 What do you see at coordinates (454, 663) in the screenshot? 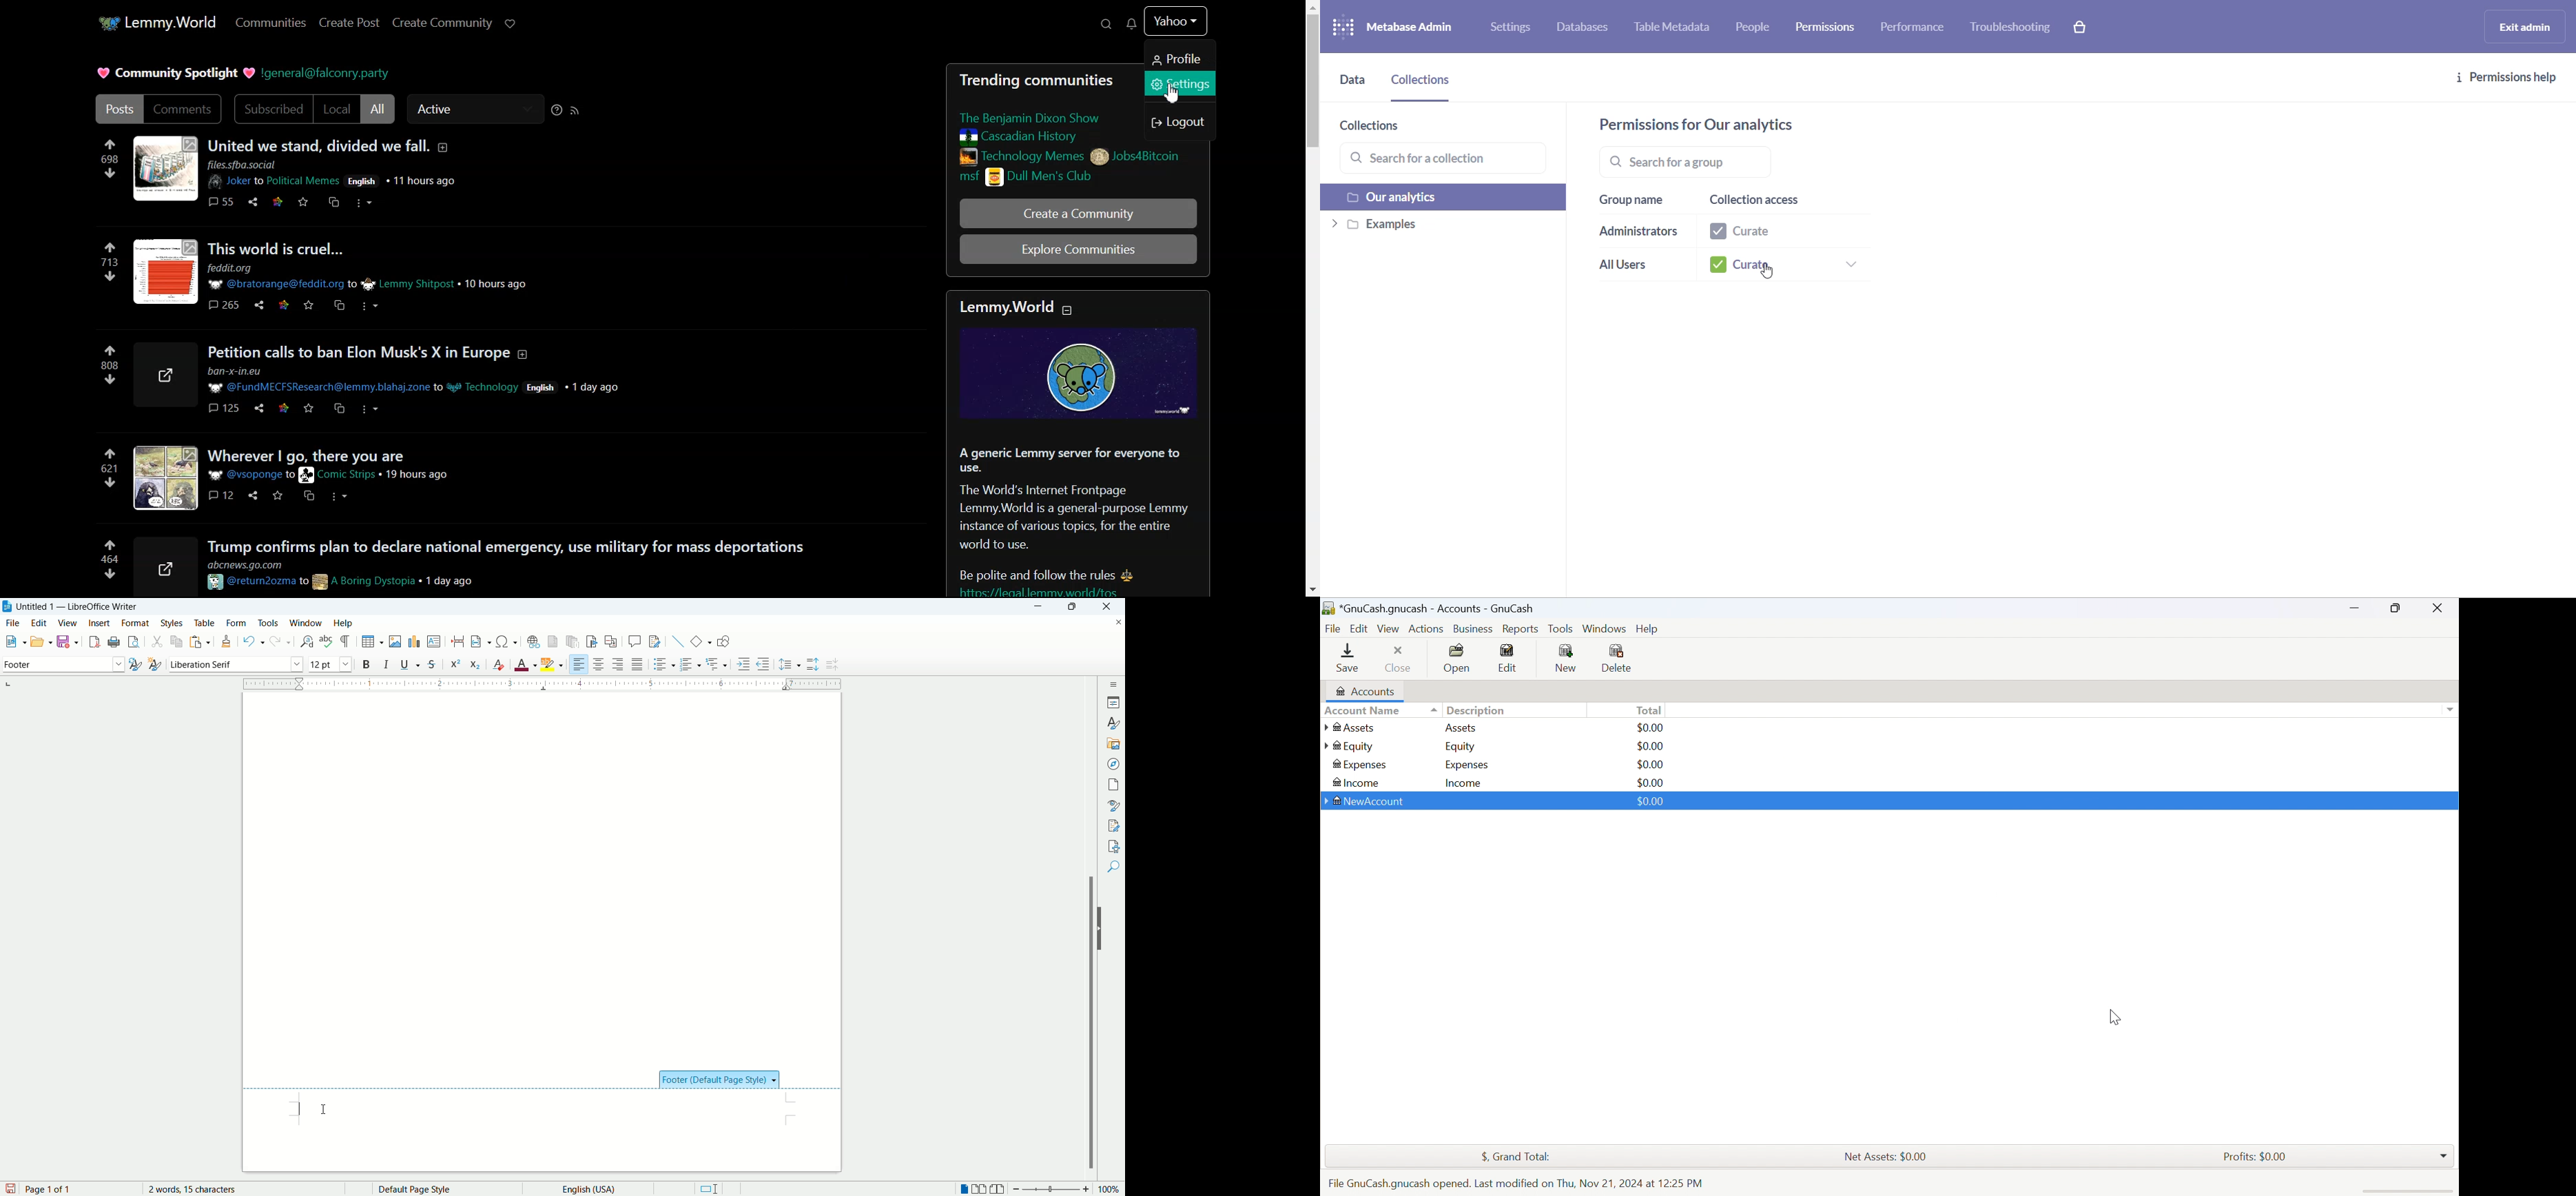
I see `superscript` at bounding box center [454, 663].